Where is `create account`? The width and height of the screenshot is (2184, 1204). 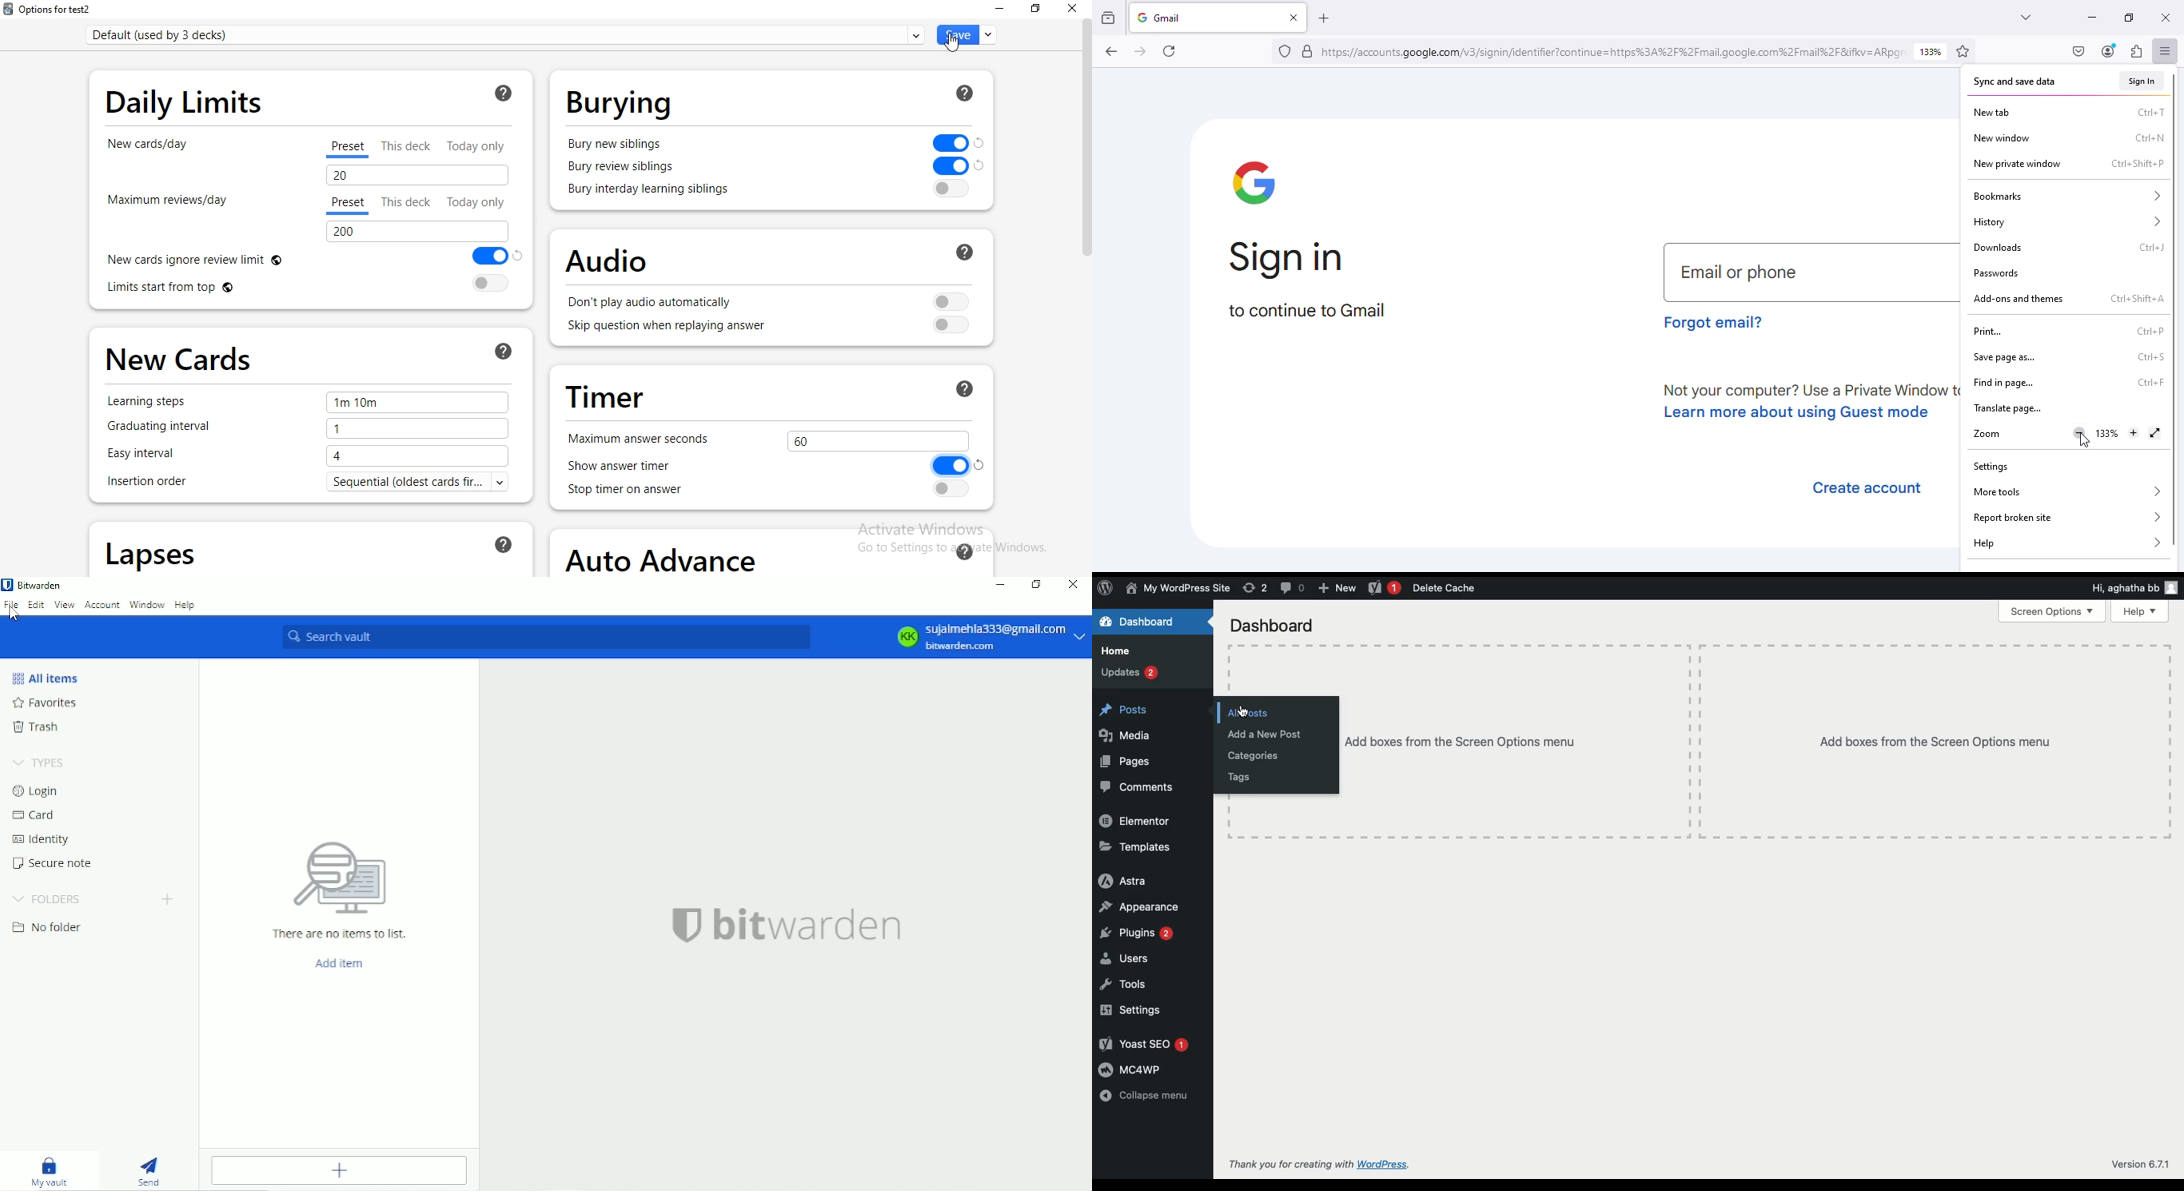
create account is located at coordinates (1867, 488).